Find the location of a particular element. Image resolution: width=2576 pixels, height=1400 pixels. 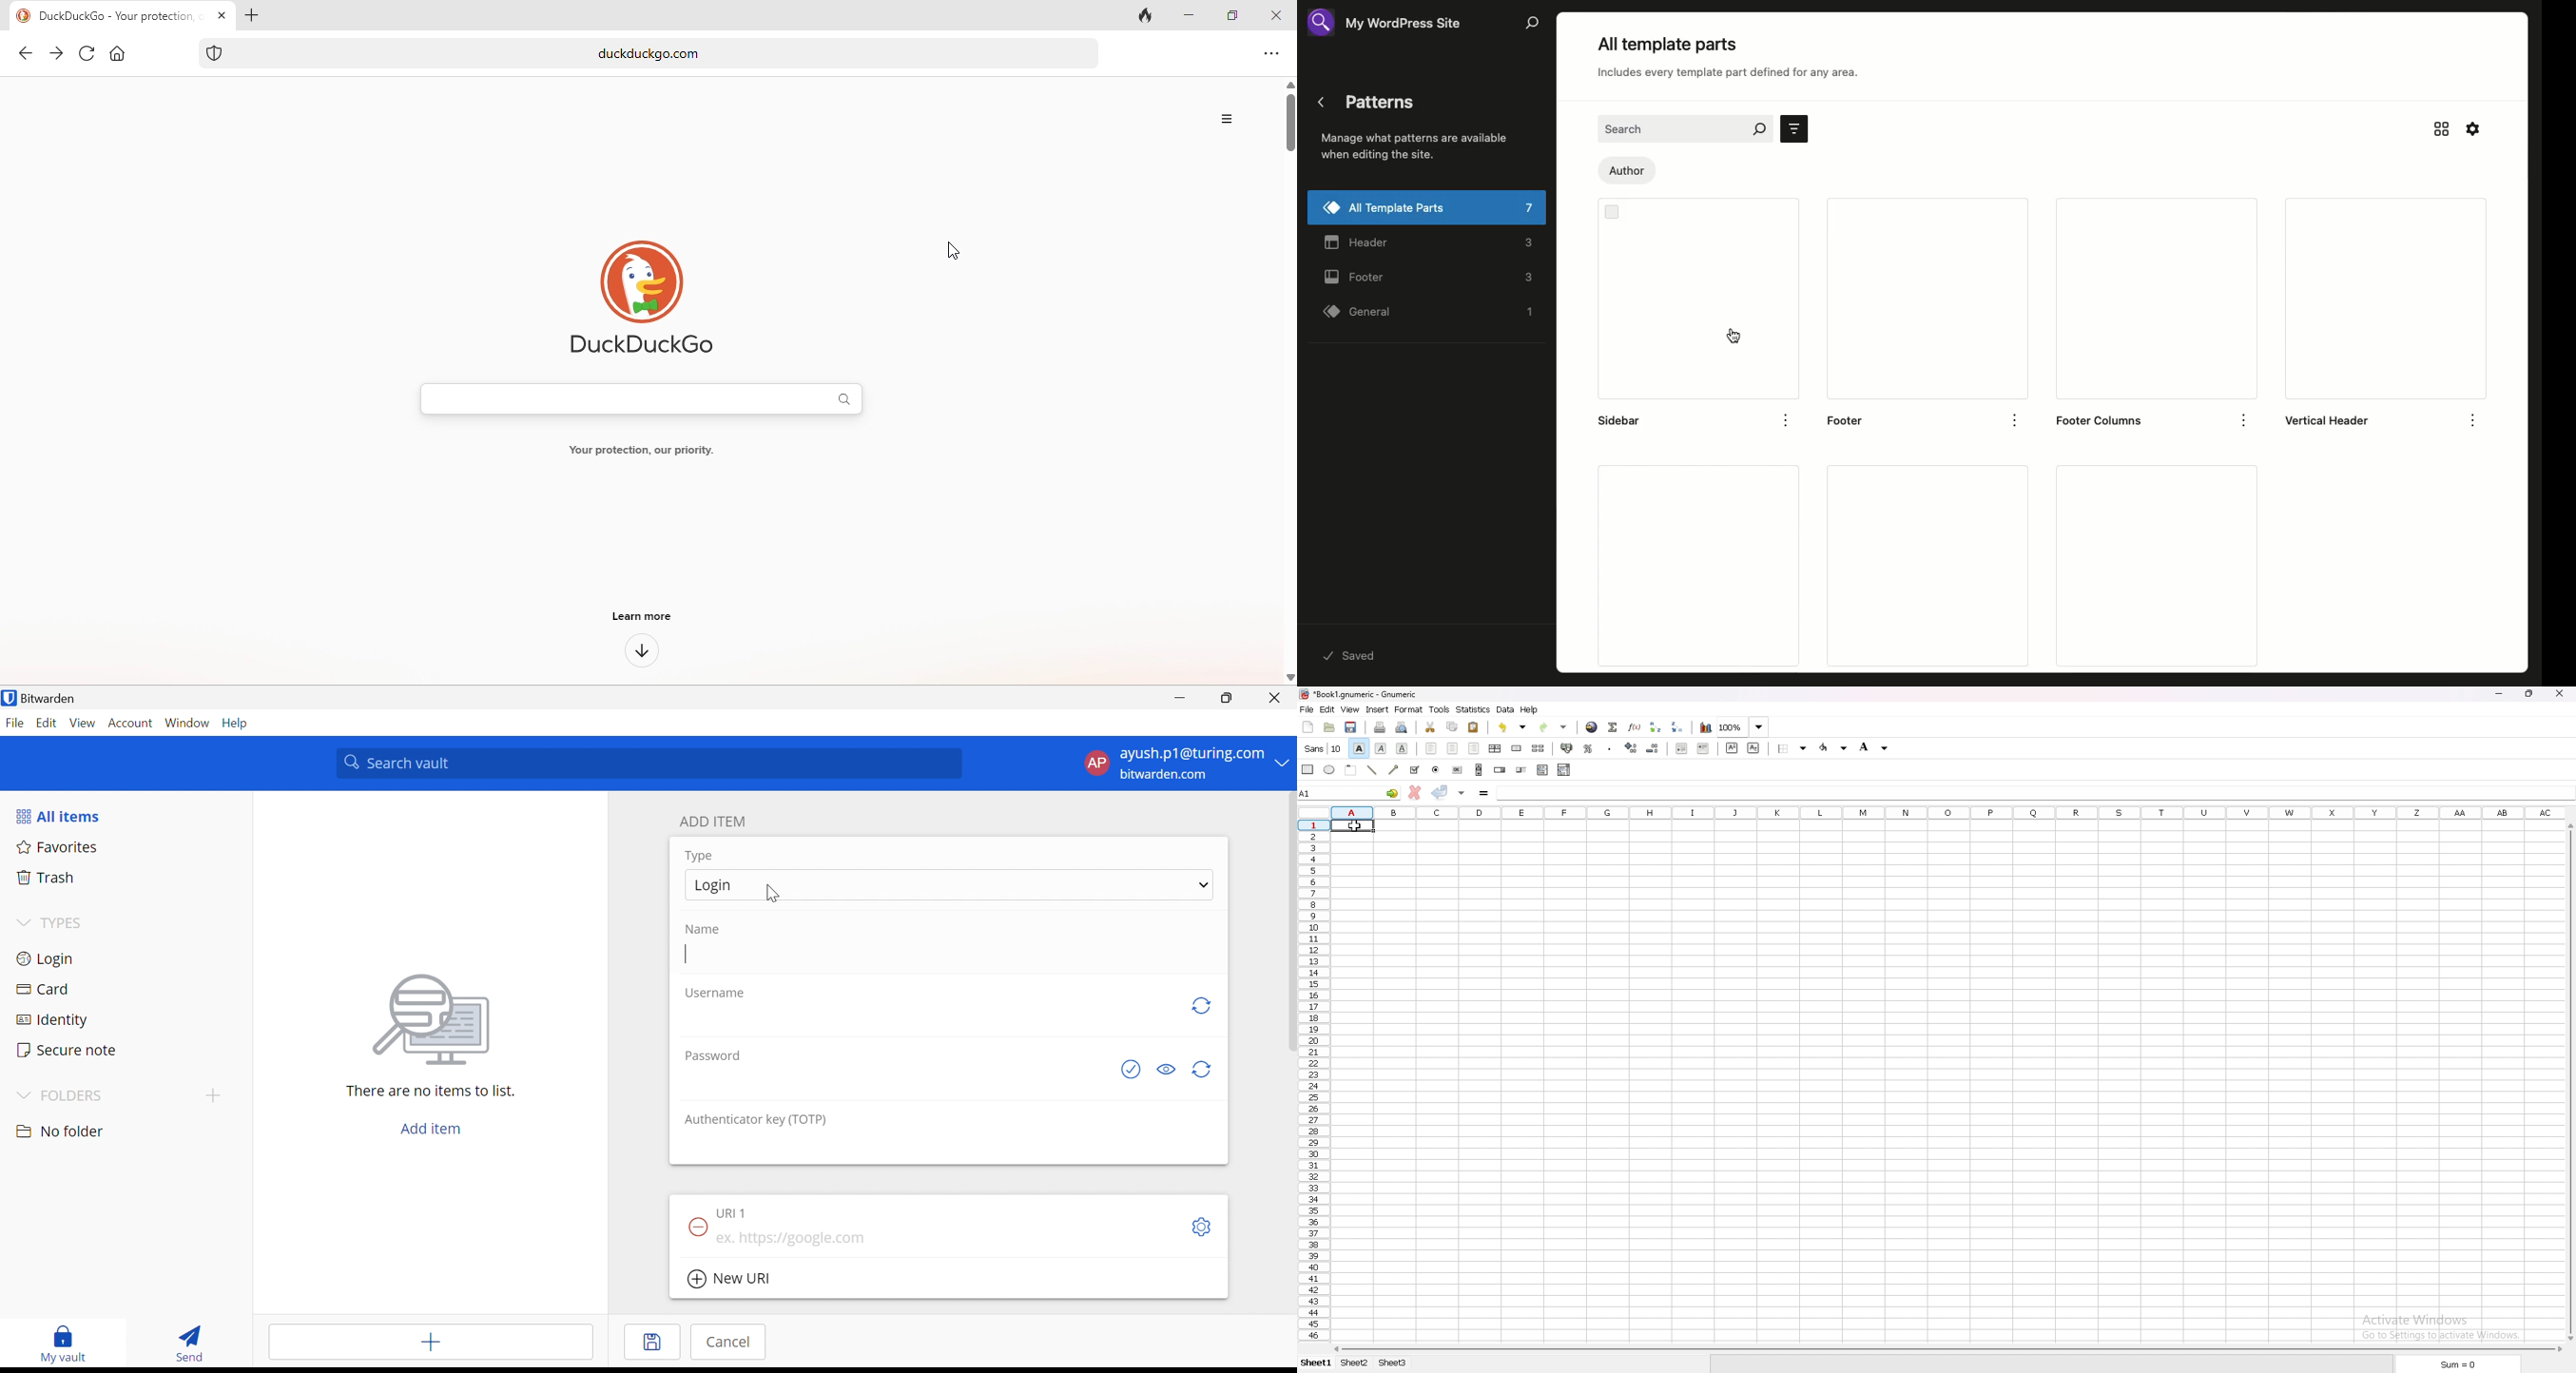

Header is located at coordinates (1430, 245).